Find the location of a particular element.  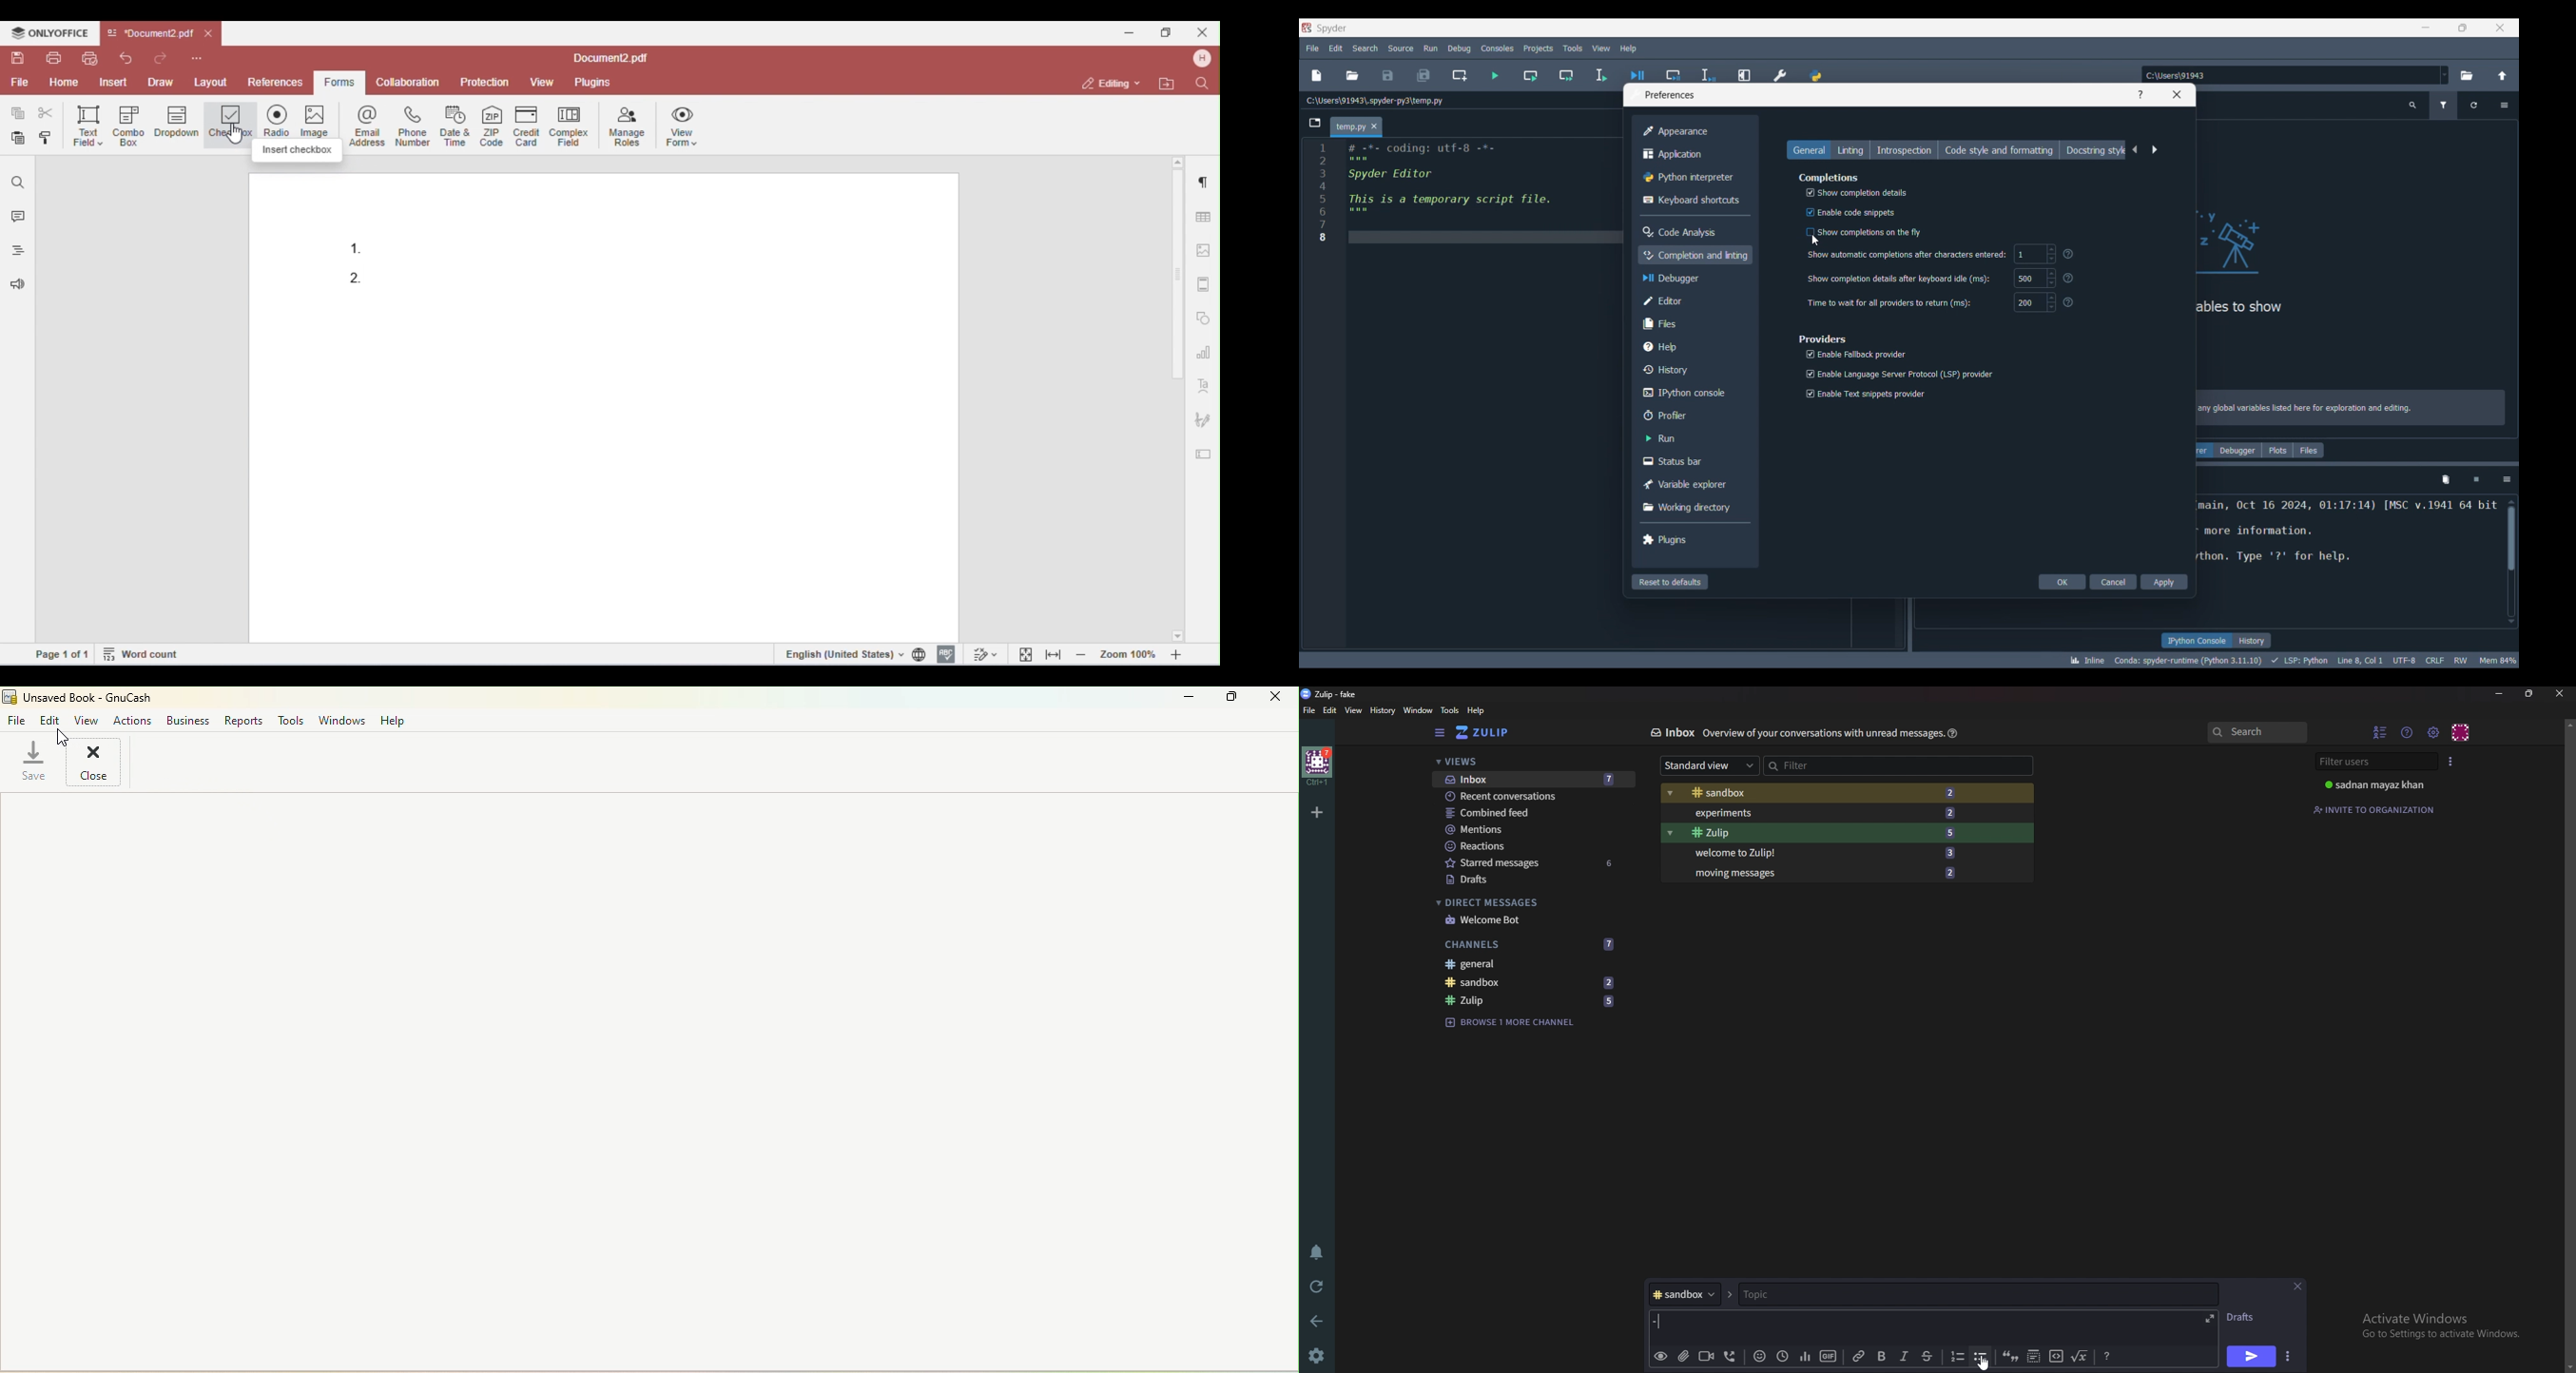

Edit is located at coordinates (1330, 710).